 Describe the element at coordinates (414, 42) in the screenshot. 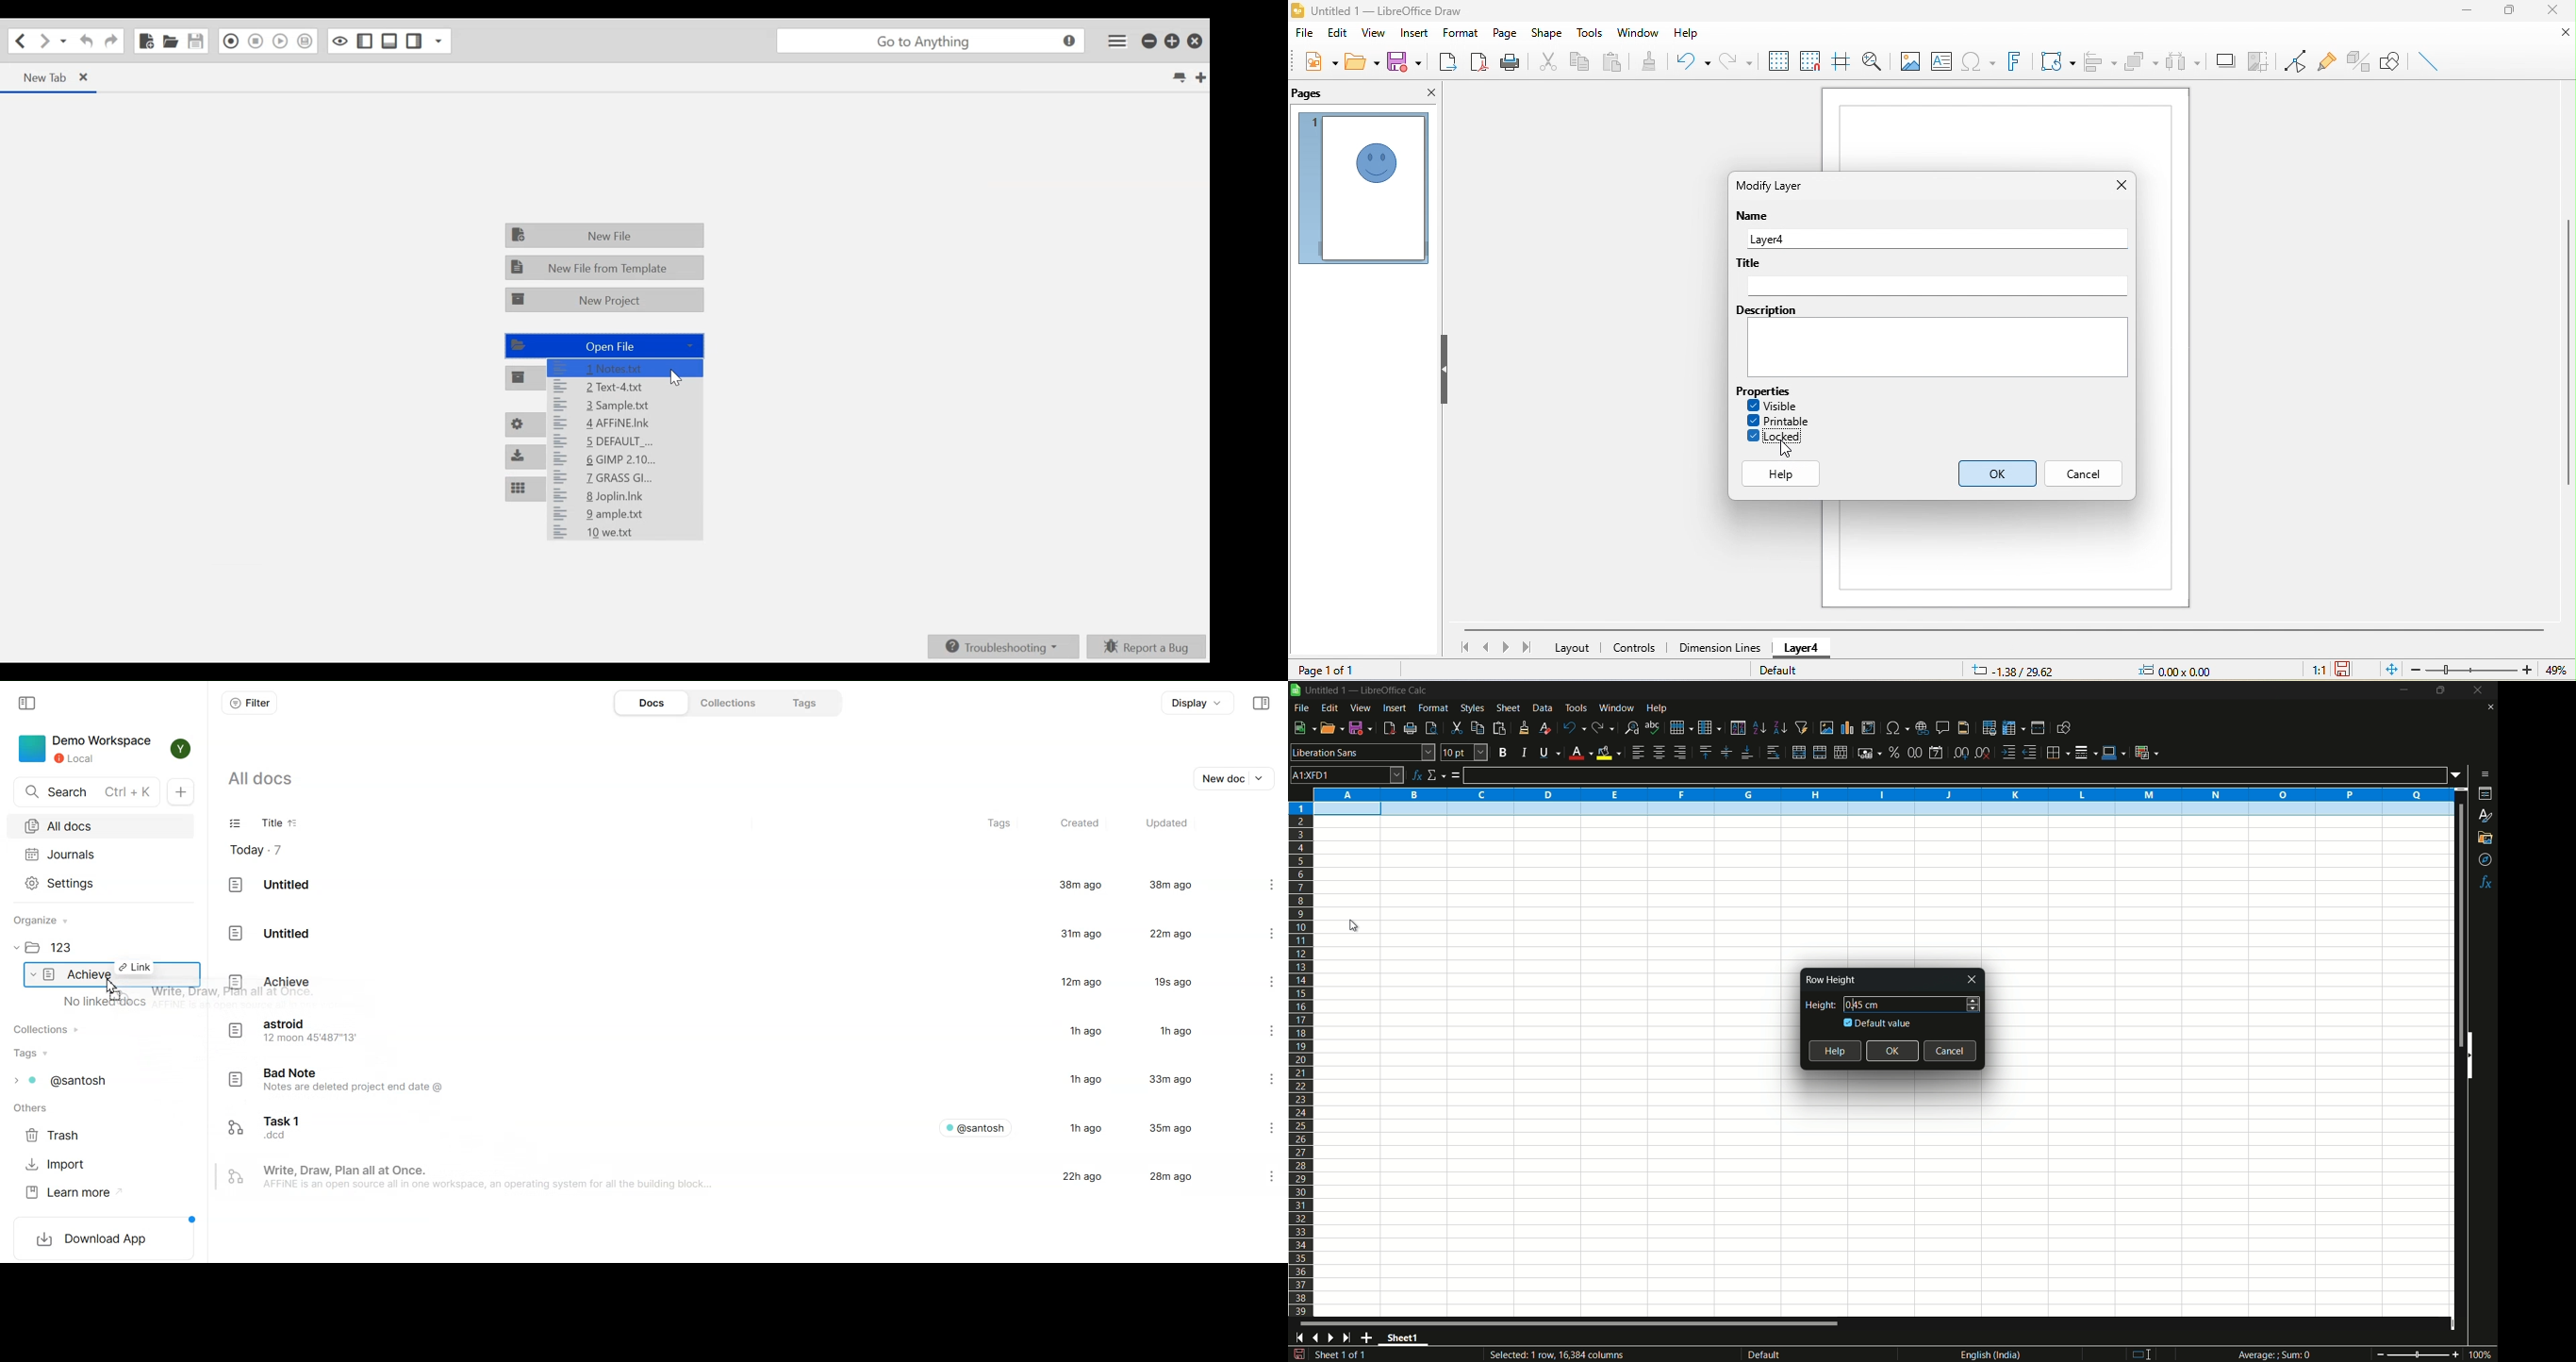

I see `Show/hide Right Pane` at that location.